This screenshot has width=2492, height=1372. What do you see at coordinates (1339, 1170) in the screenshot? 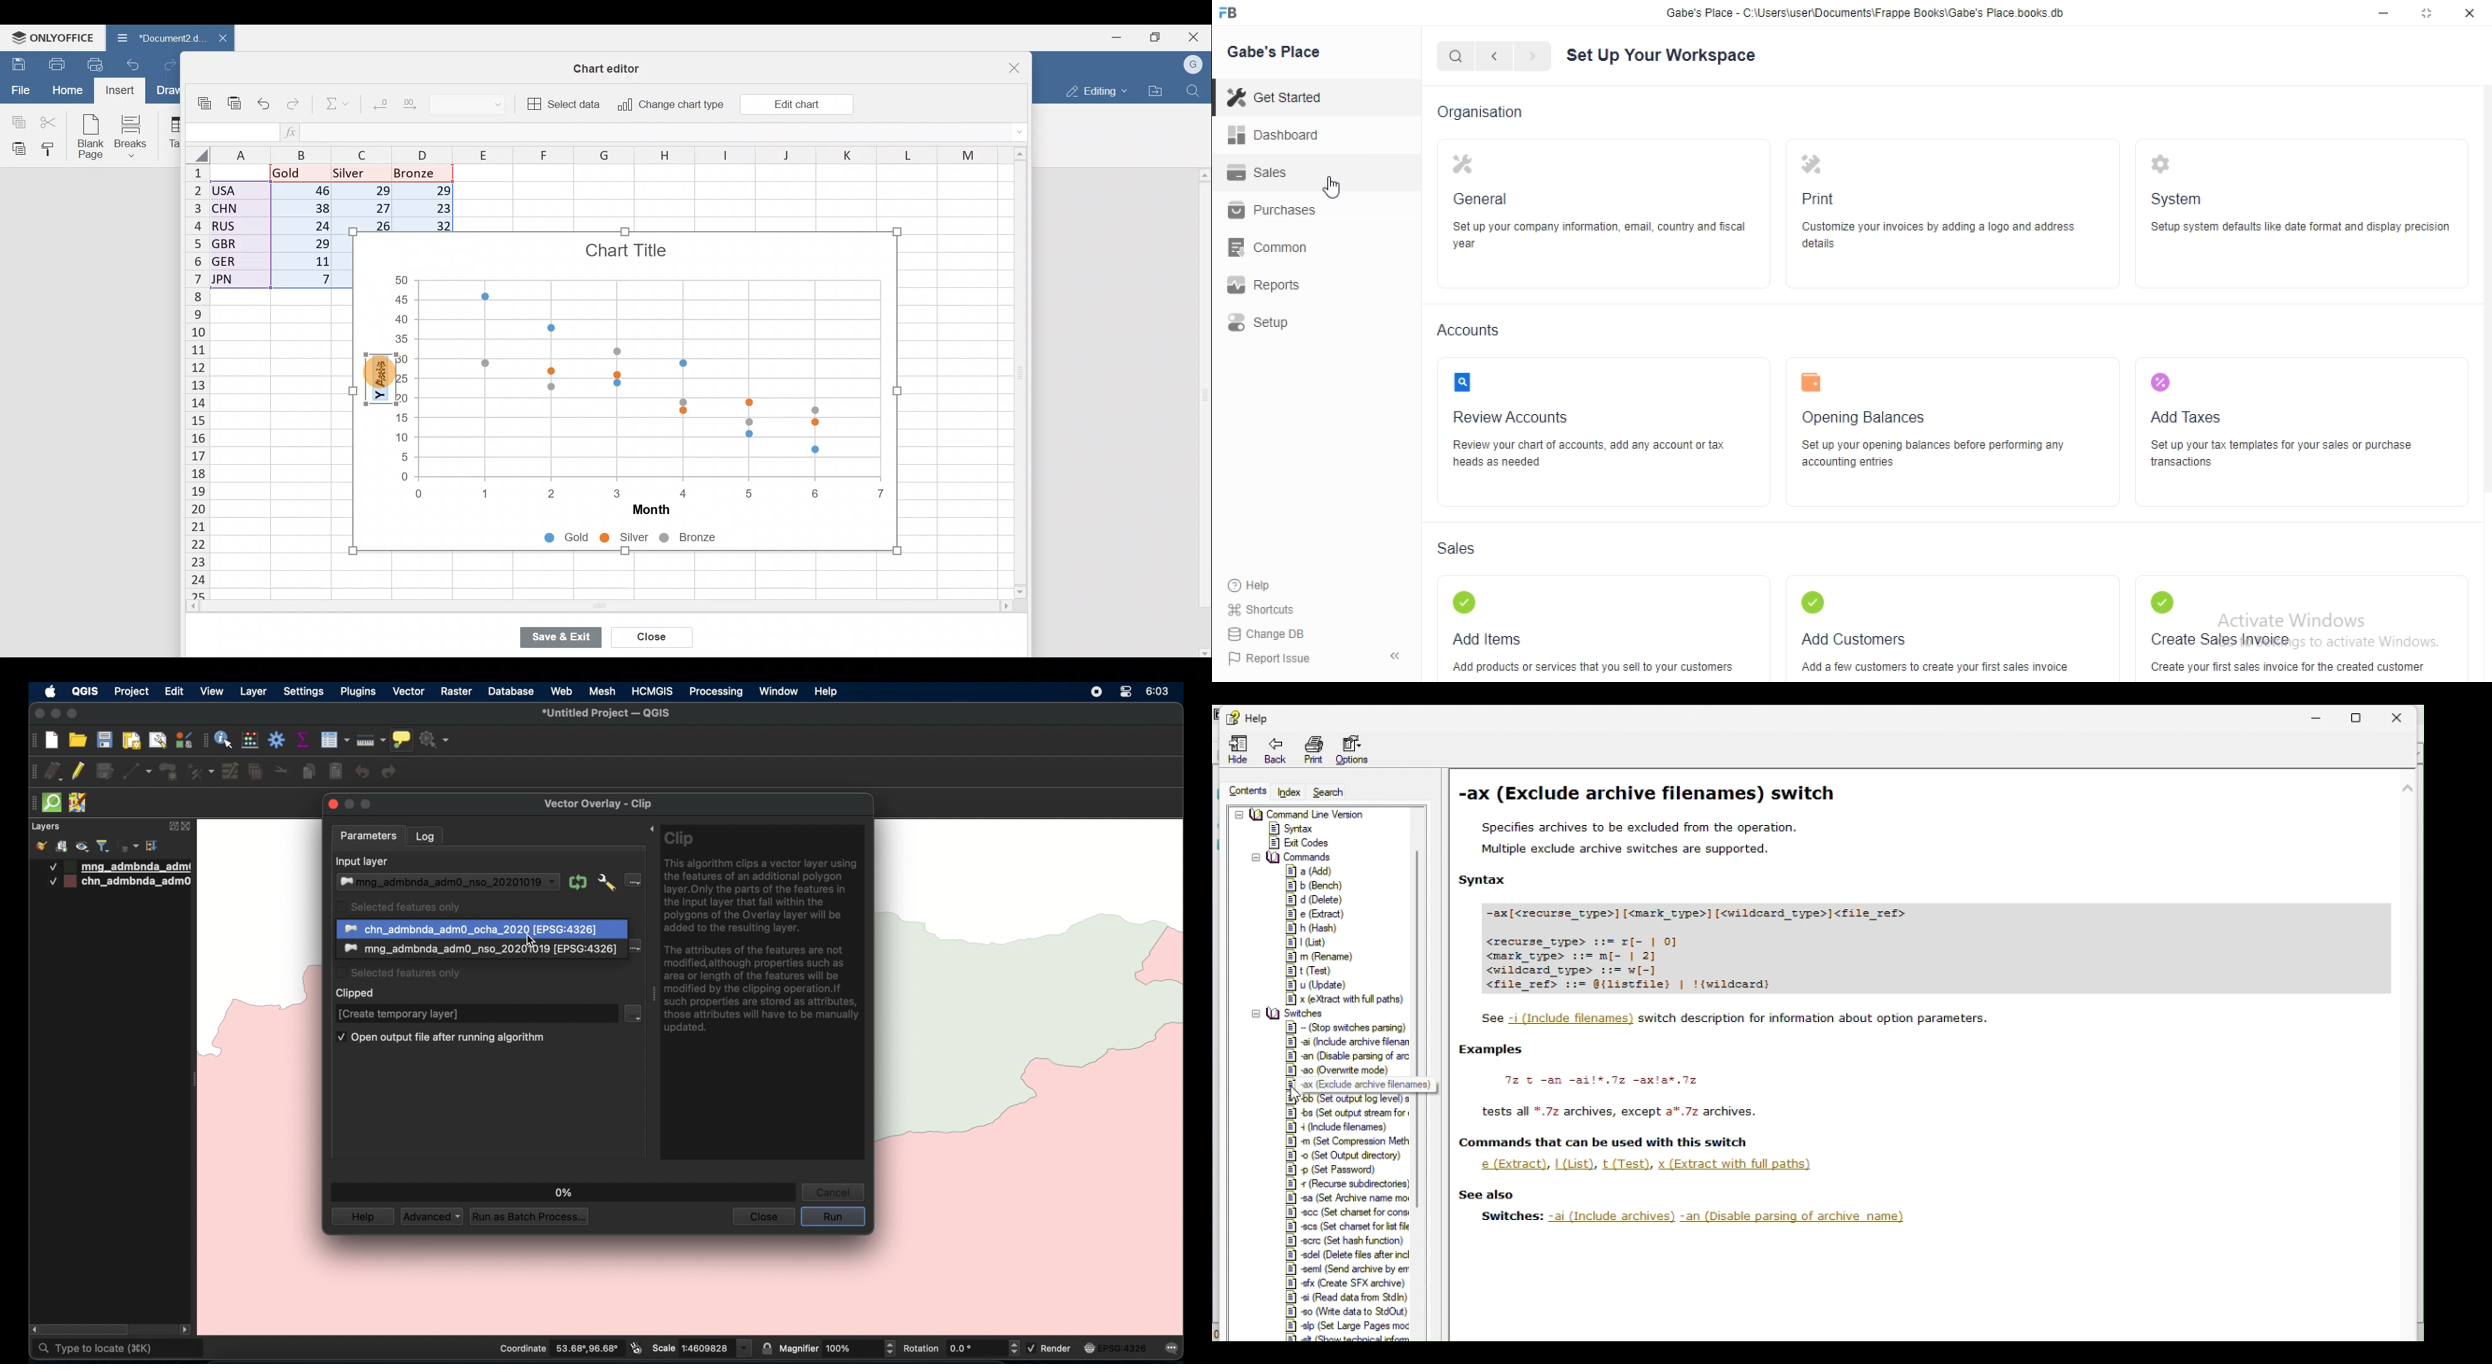
I see `| &] 9 (Set Password)` at bounding box center [1339, 1170].